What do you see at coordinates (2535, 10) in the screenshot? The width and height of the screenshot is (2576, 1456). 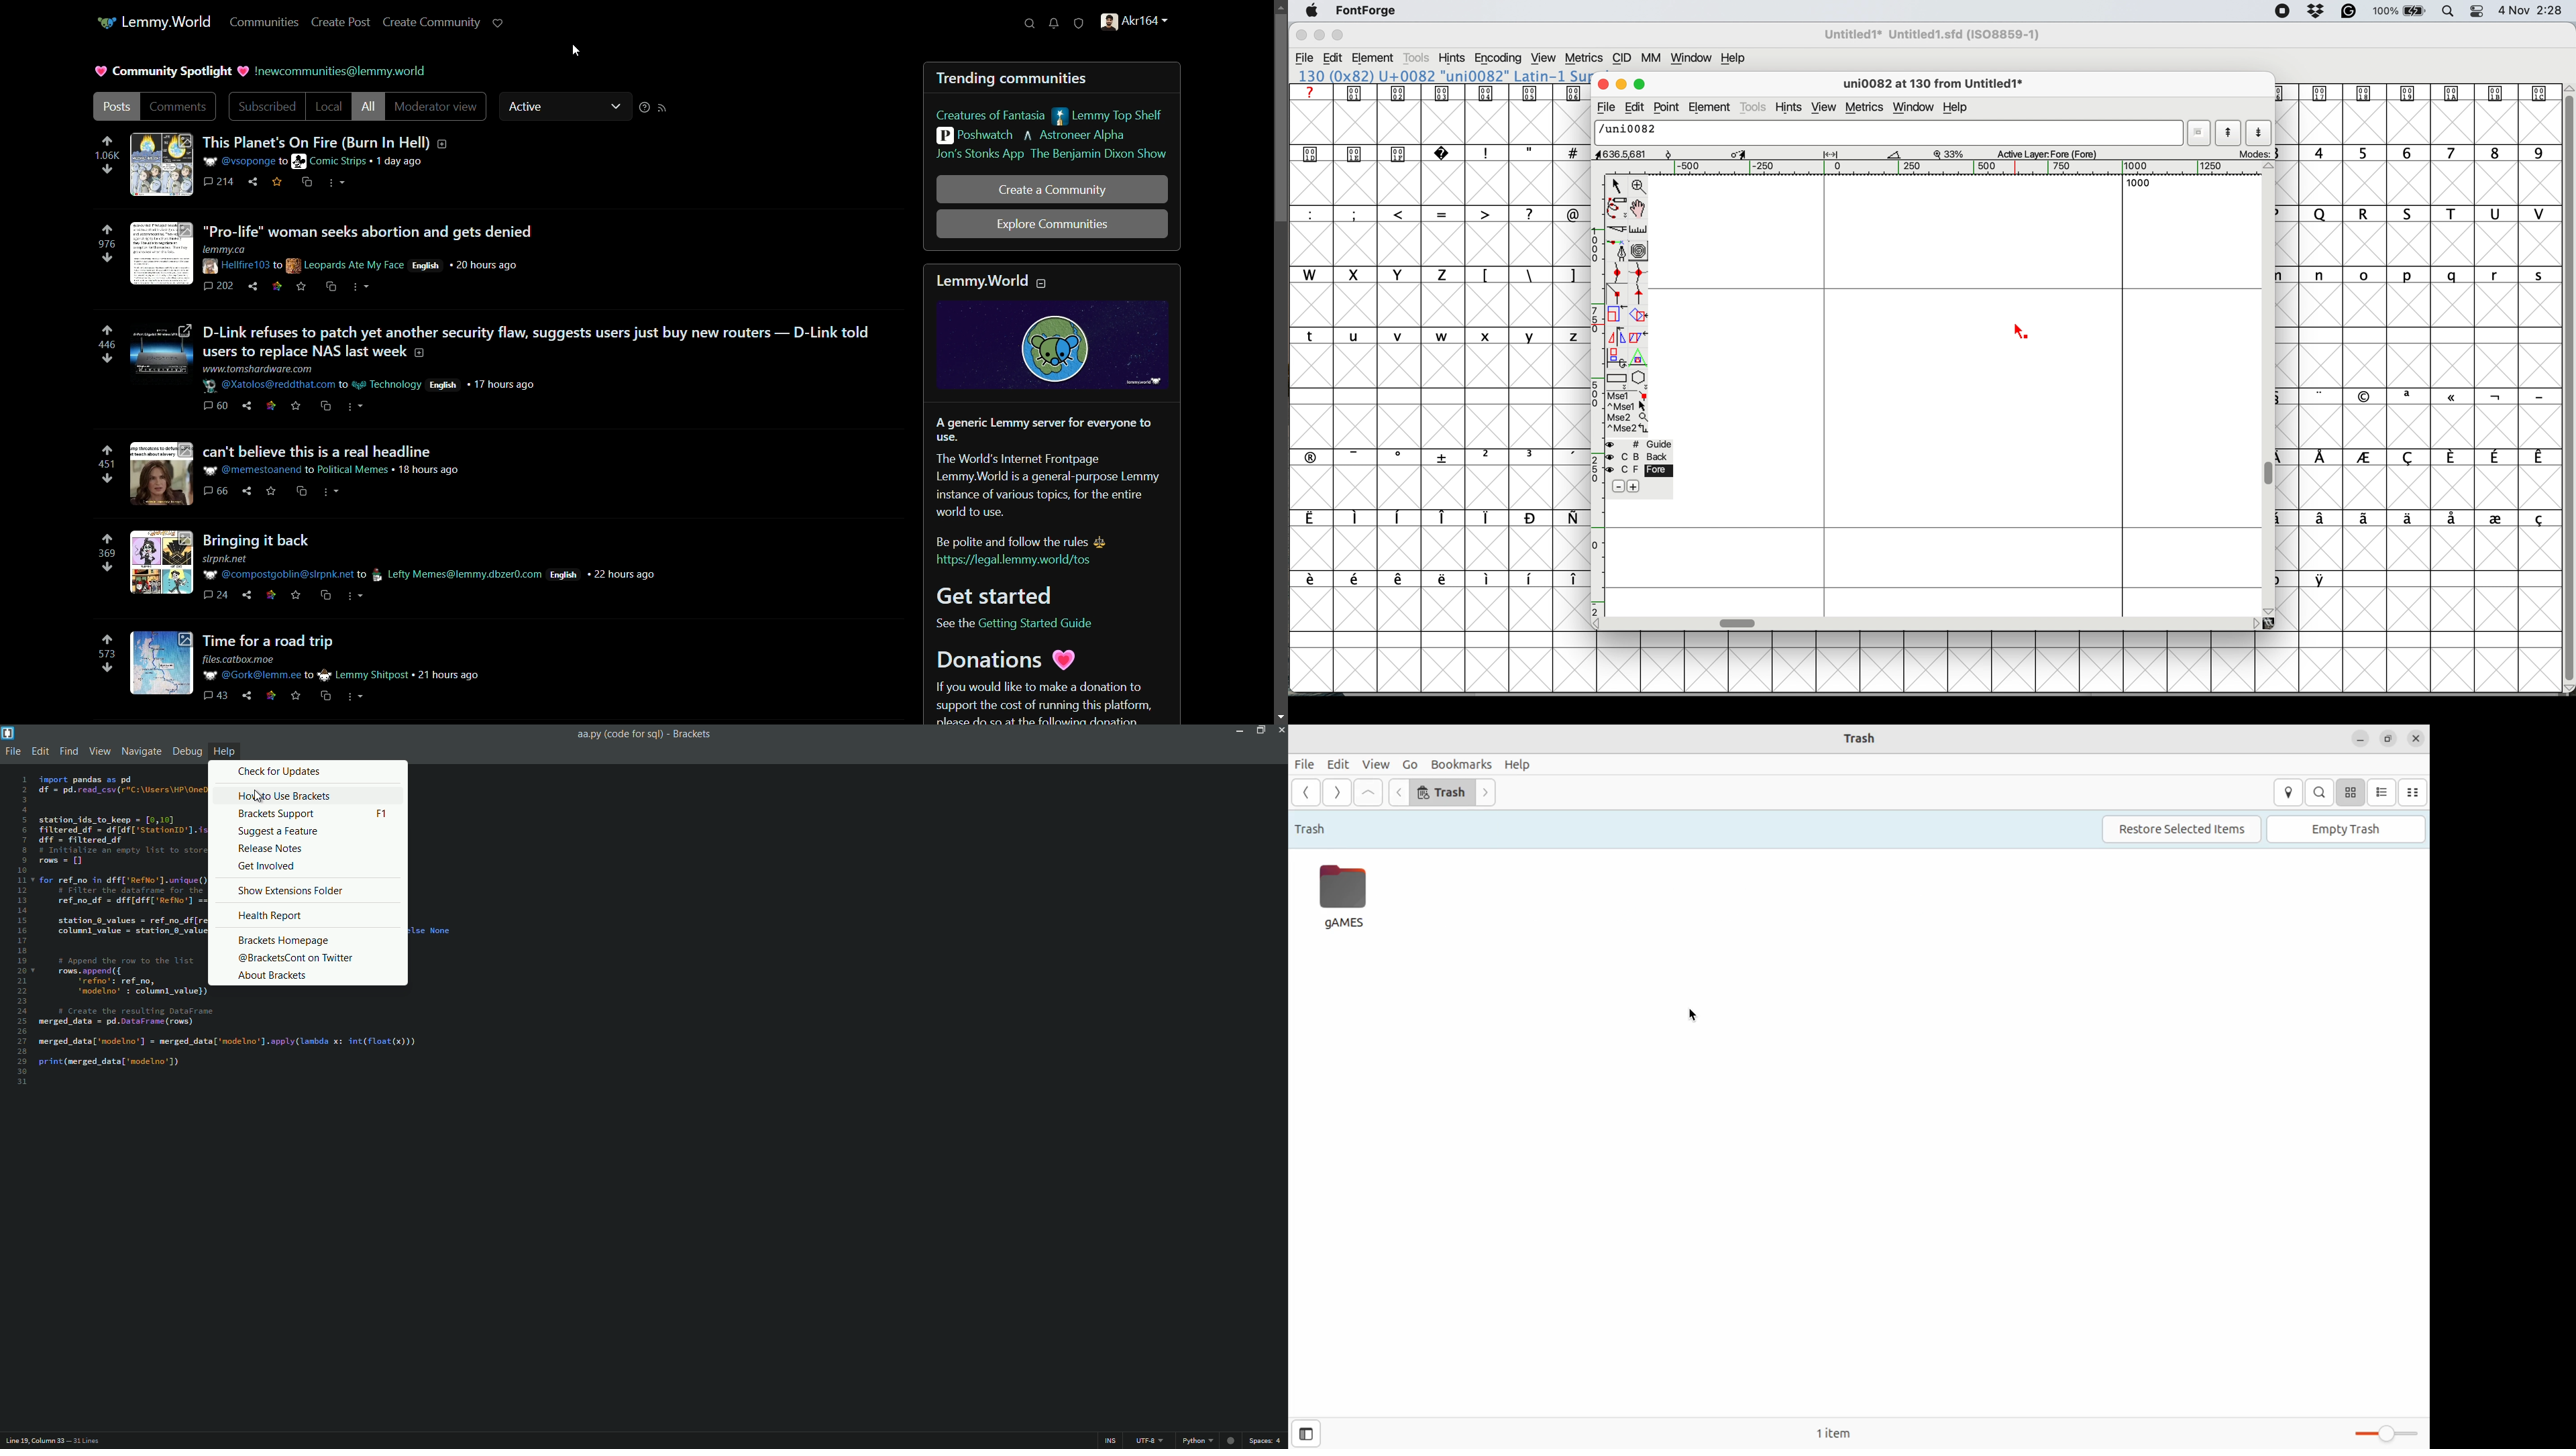 I see `Date and Time` at bounding box center [2535, 10].